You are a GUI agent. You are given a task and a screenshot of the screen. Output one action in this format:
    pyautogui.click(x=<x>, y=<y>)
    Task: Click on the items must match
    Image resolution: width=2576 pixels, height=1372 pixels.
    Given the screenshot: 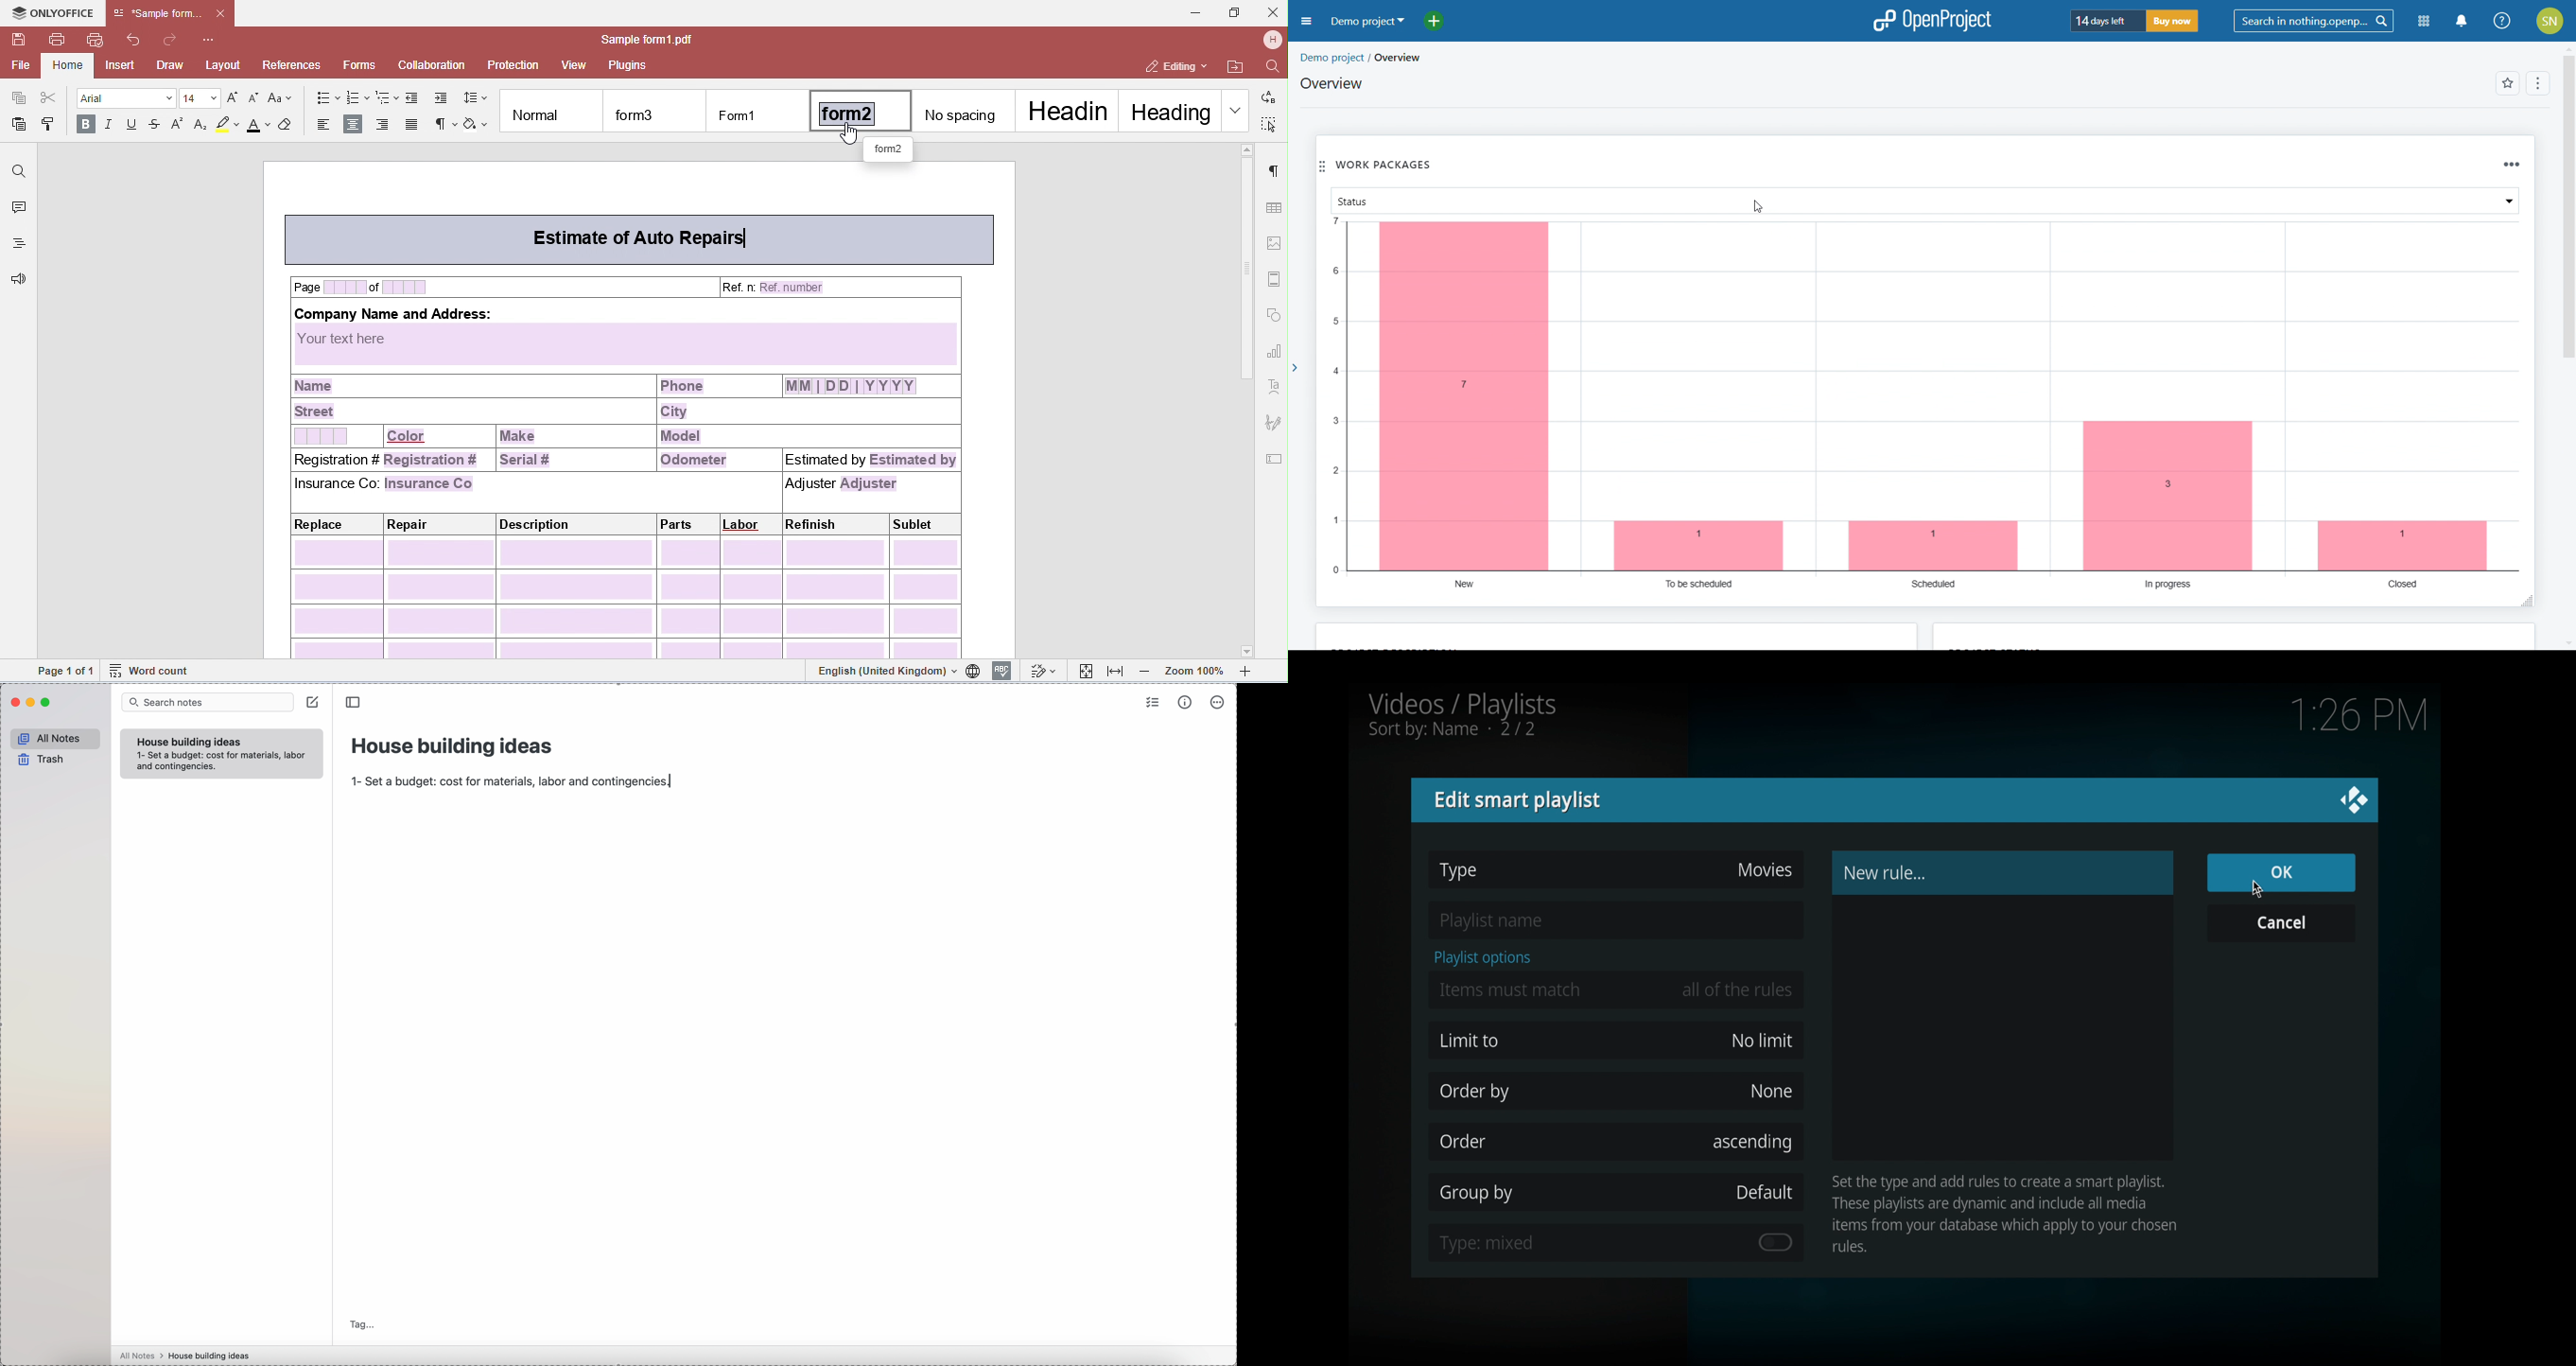 What is the action you would take?
    pyautogui.click(x=1511, y=990)
    